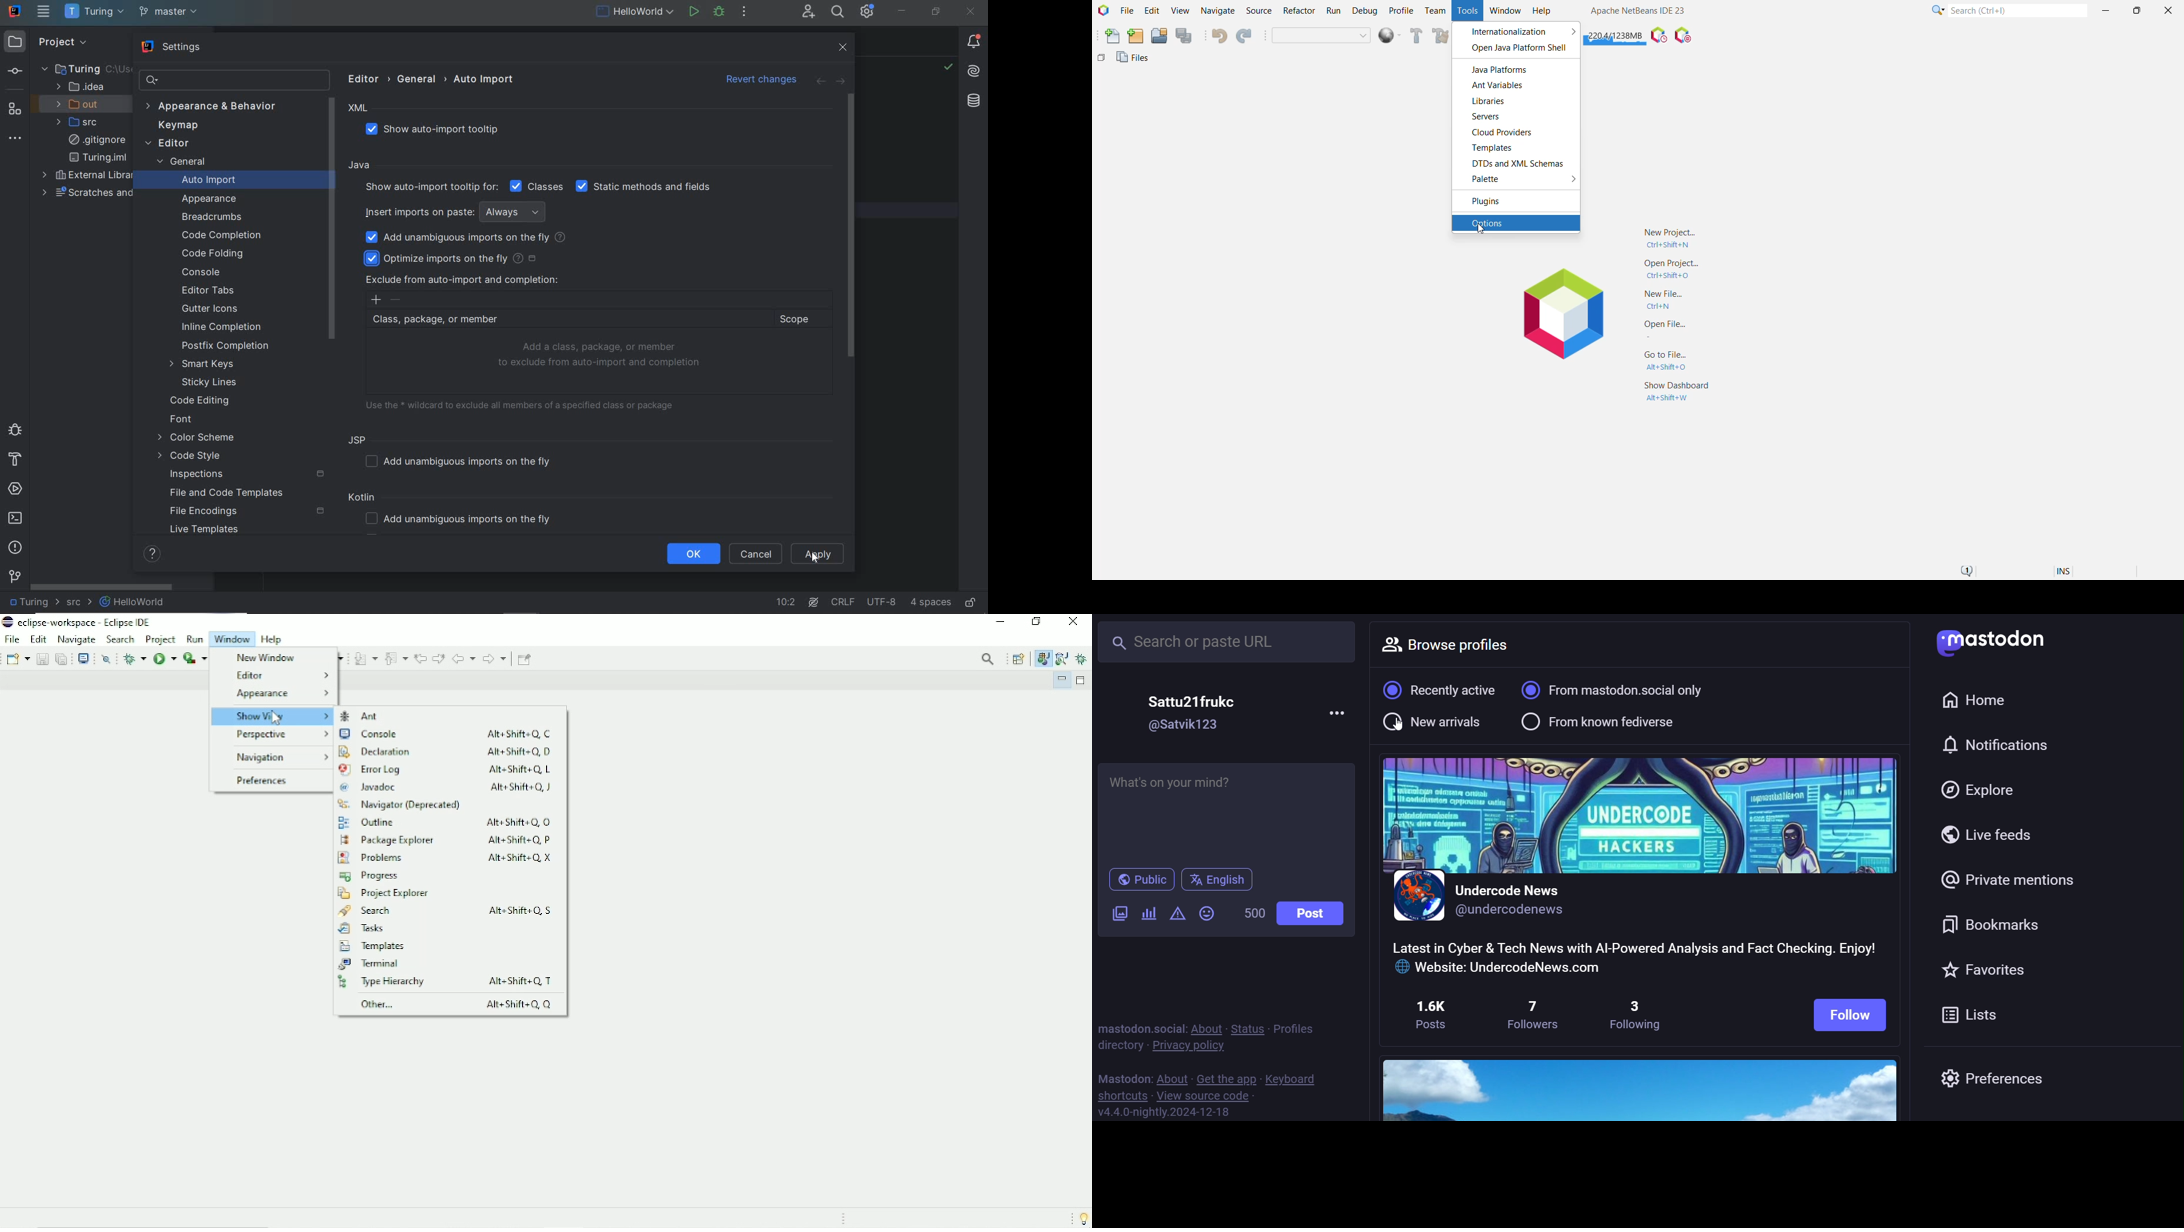 Image resolution: width=2184 pixels, height=1232 pixels. What do you see at coordinates (1516, 888) in the screenshot?
I see `Undercode News` at bounding box center [1516, 888].